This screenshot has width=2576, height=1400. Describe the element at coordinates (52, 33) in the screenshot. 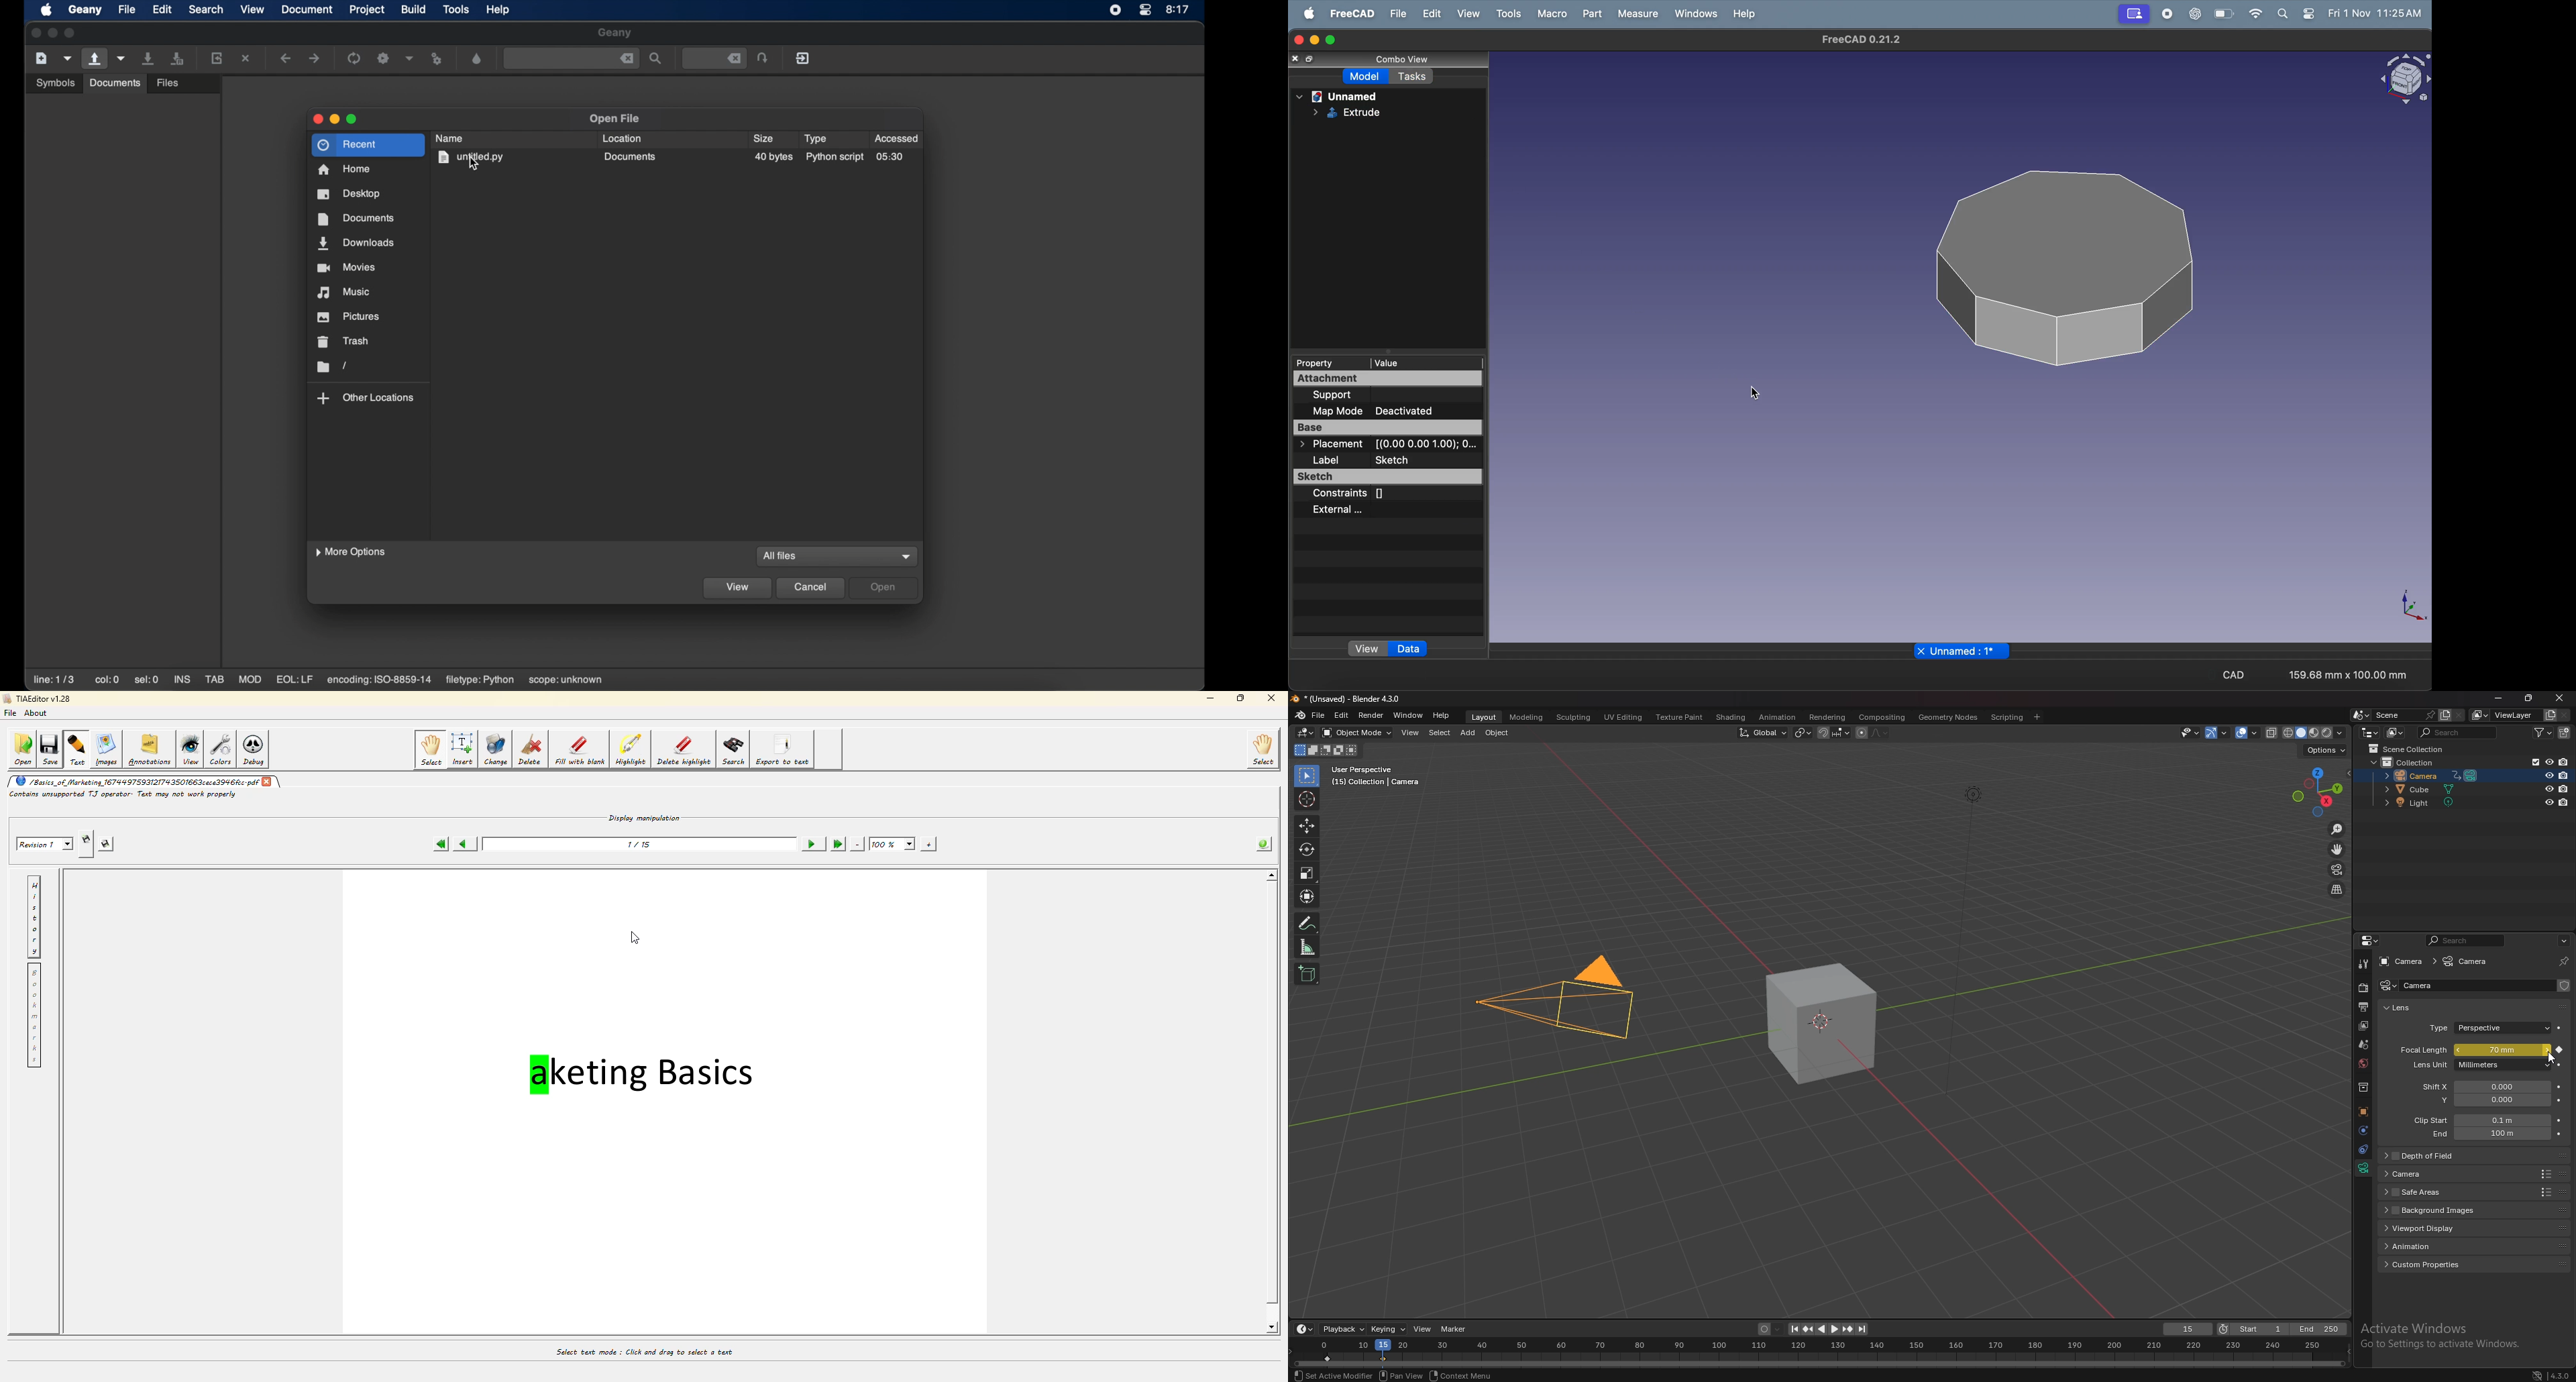

I see `minimize` at that location.